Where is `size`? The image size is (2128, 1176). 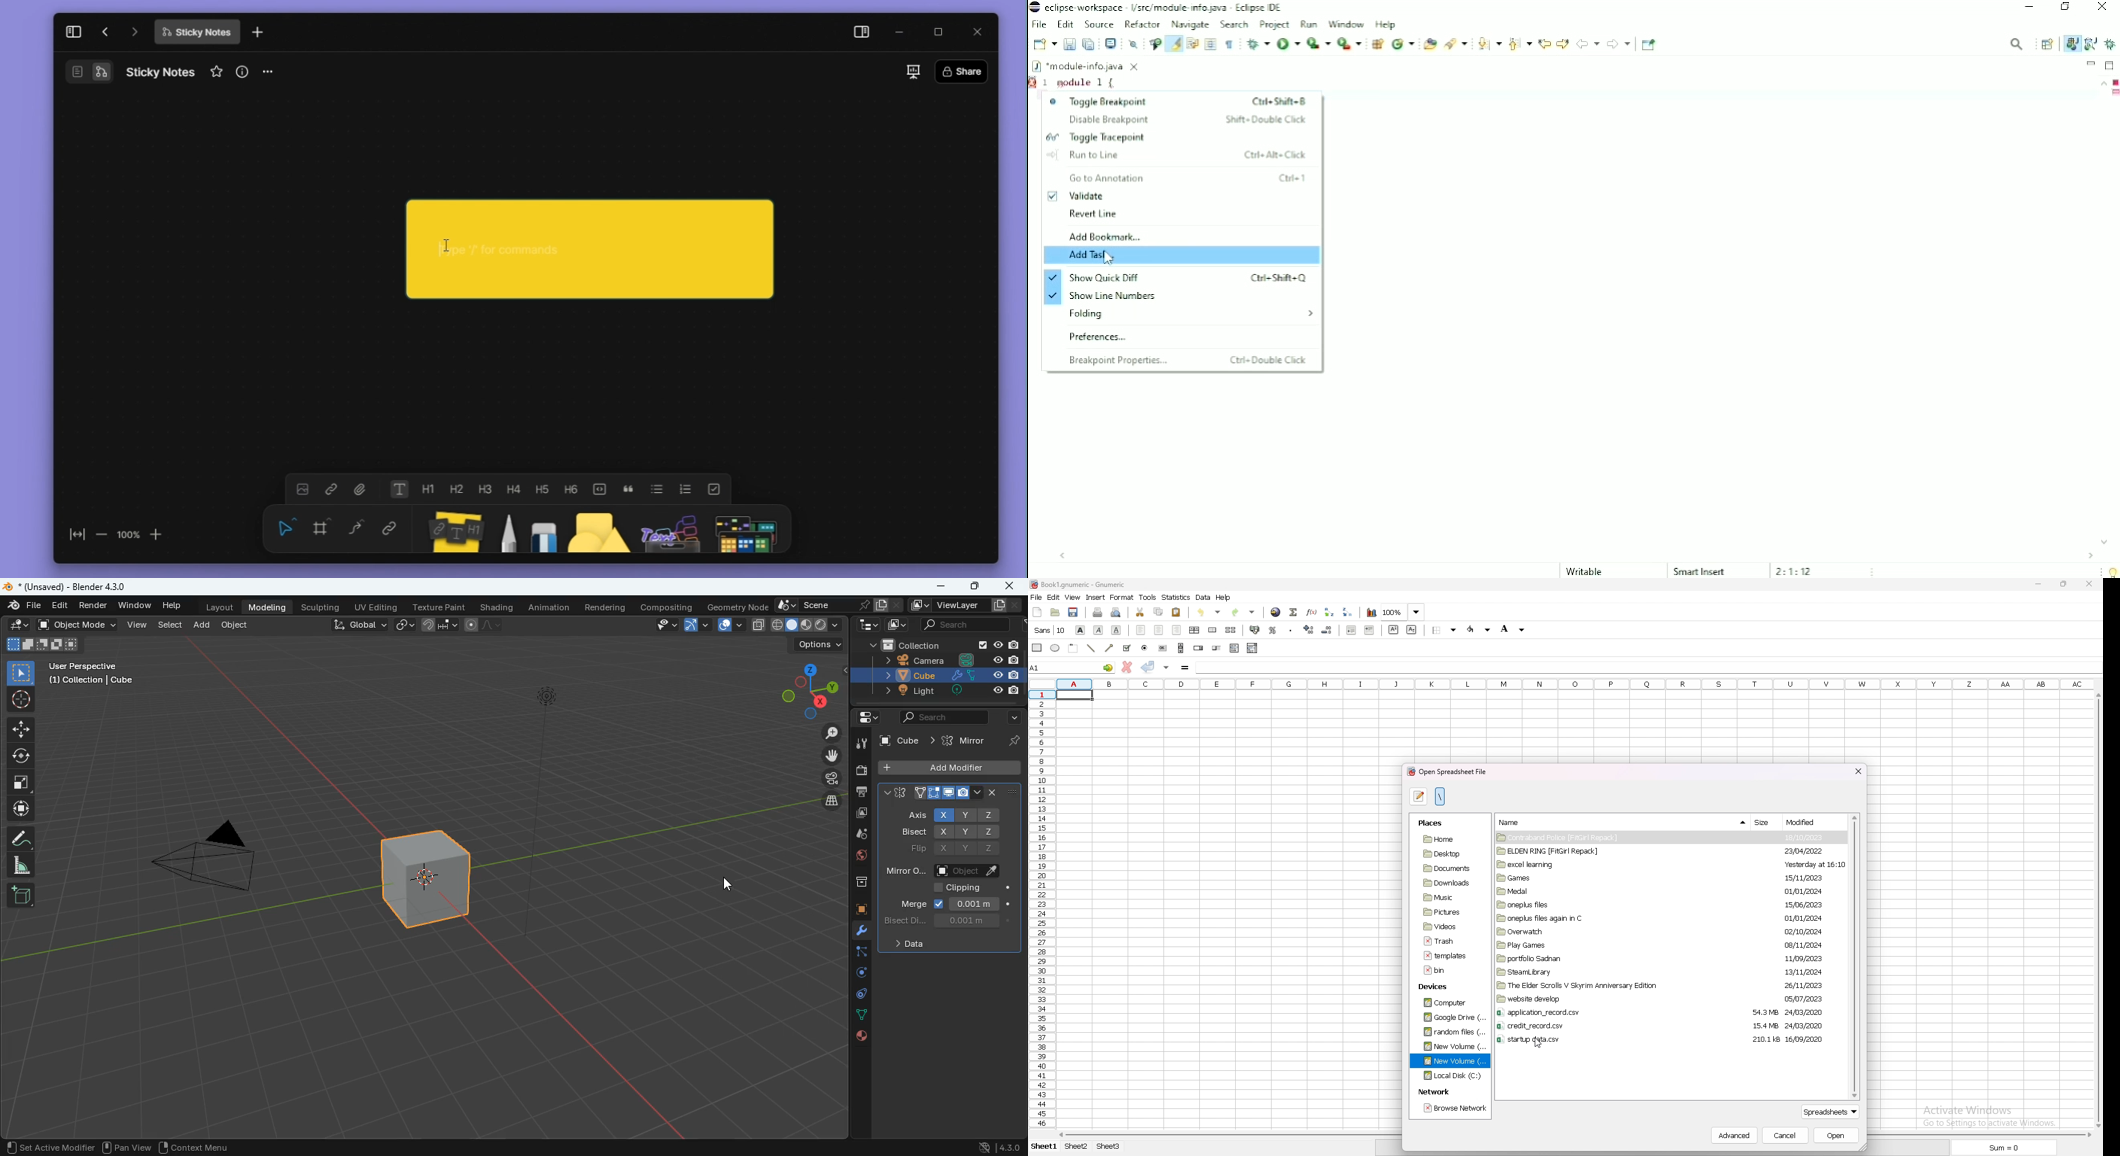 size is located at coordinates (1761, 821).